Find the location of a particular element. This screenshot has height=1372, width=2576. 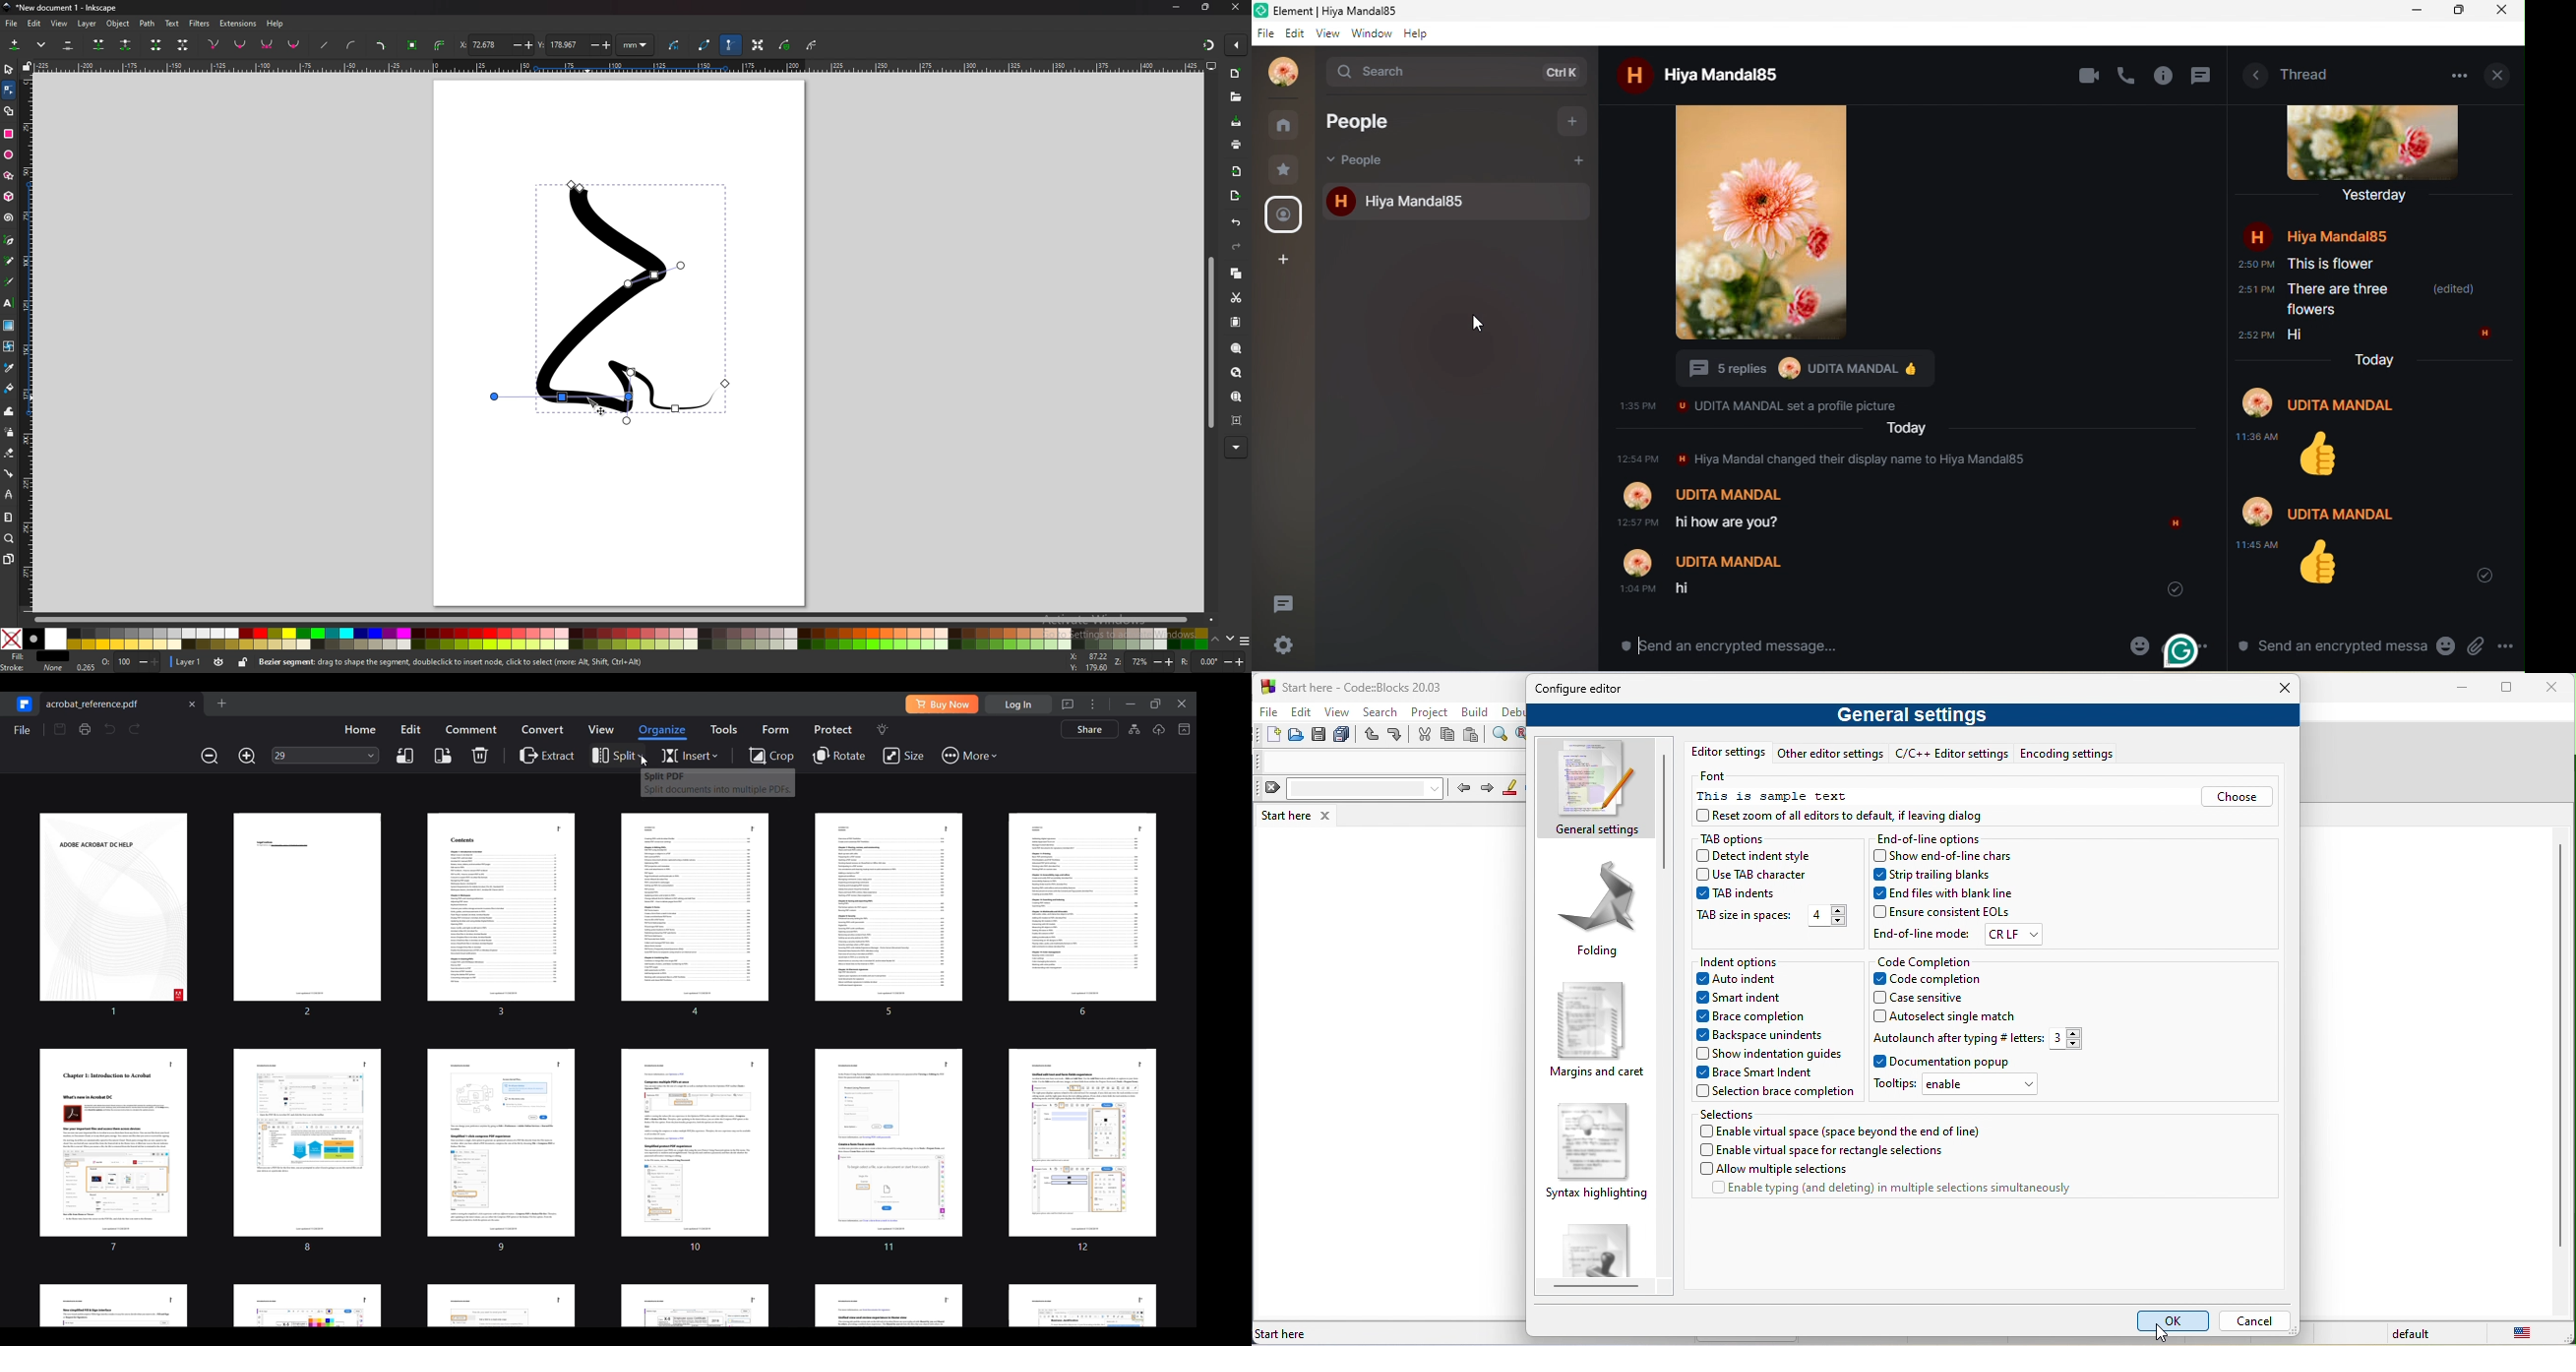

option is located at coordinates (2464, 73).